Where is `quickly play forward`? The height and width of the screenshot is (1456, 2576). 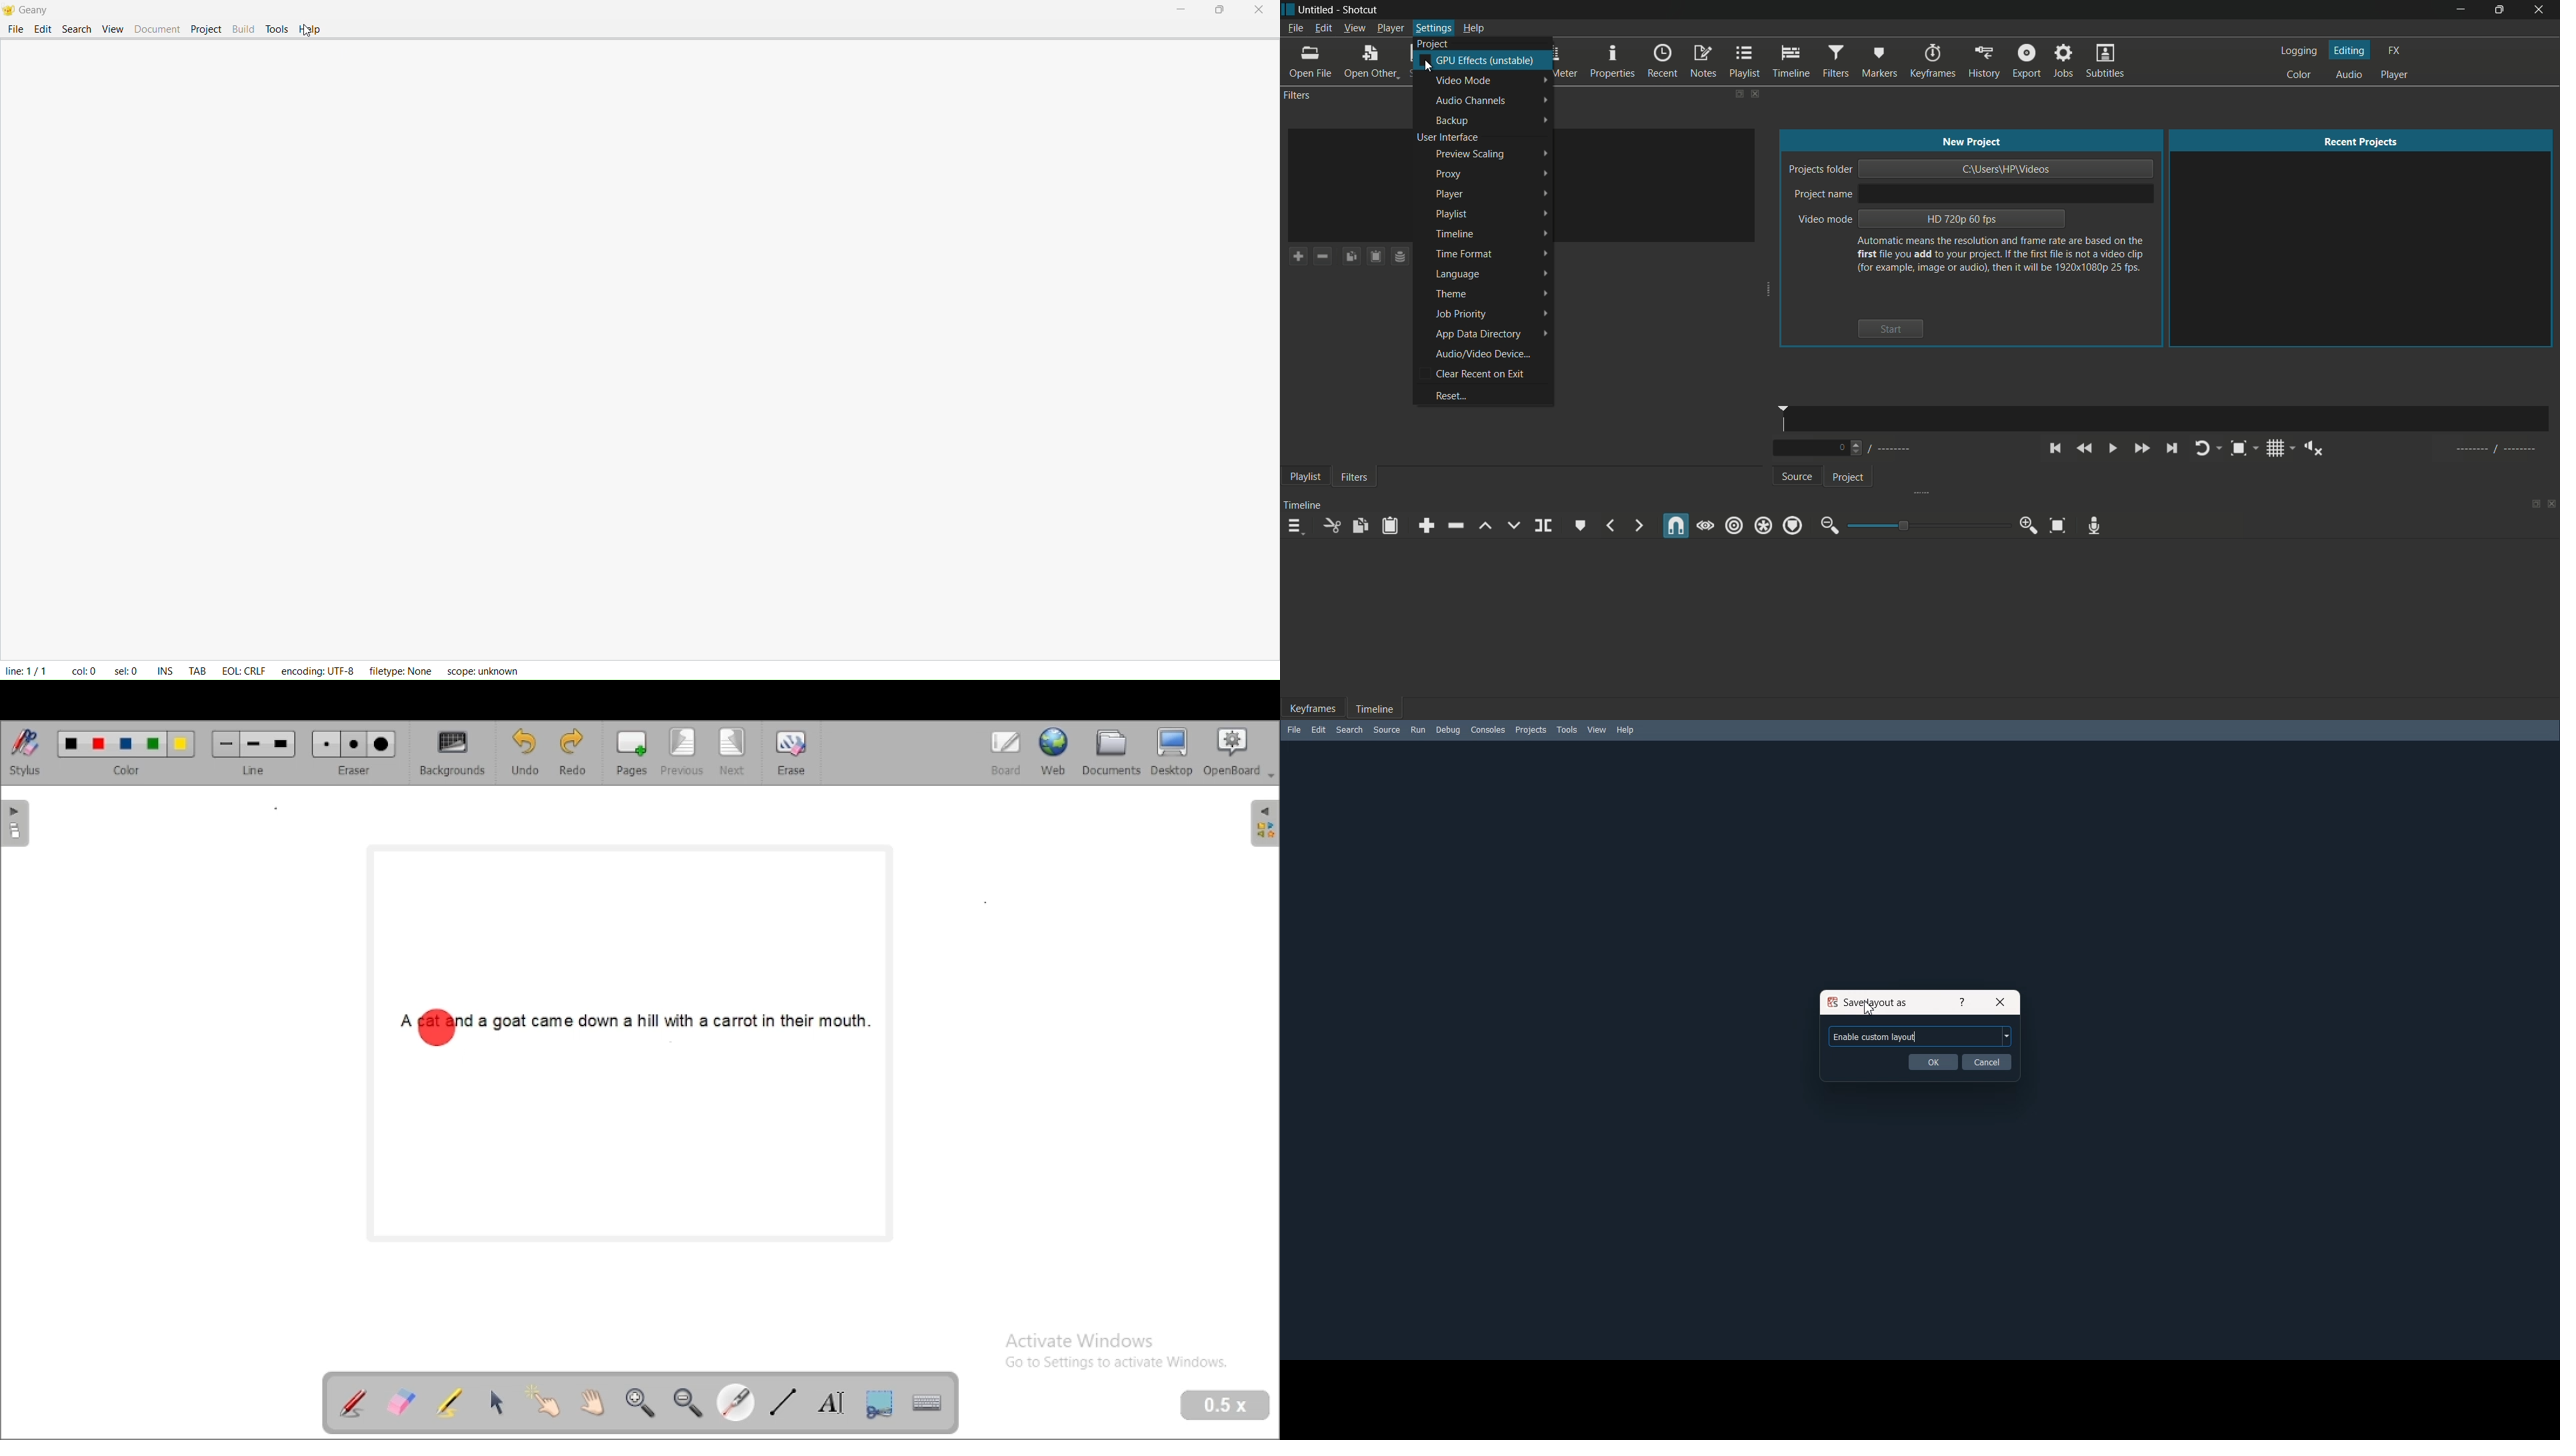 quickly play forward is located at coordinates (2141, 449).